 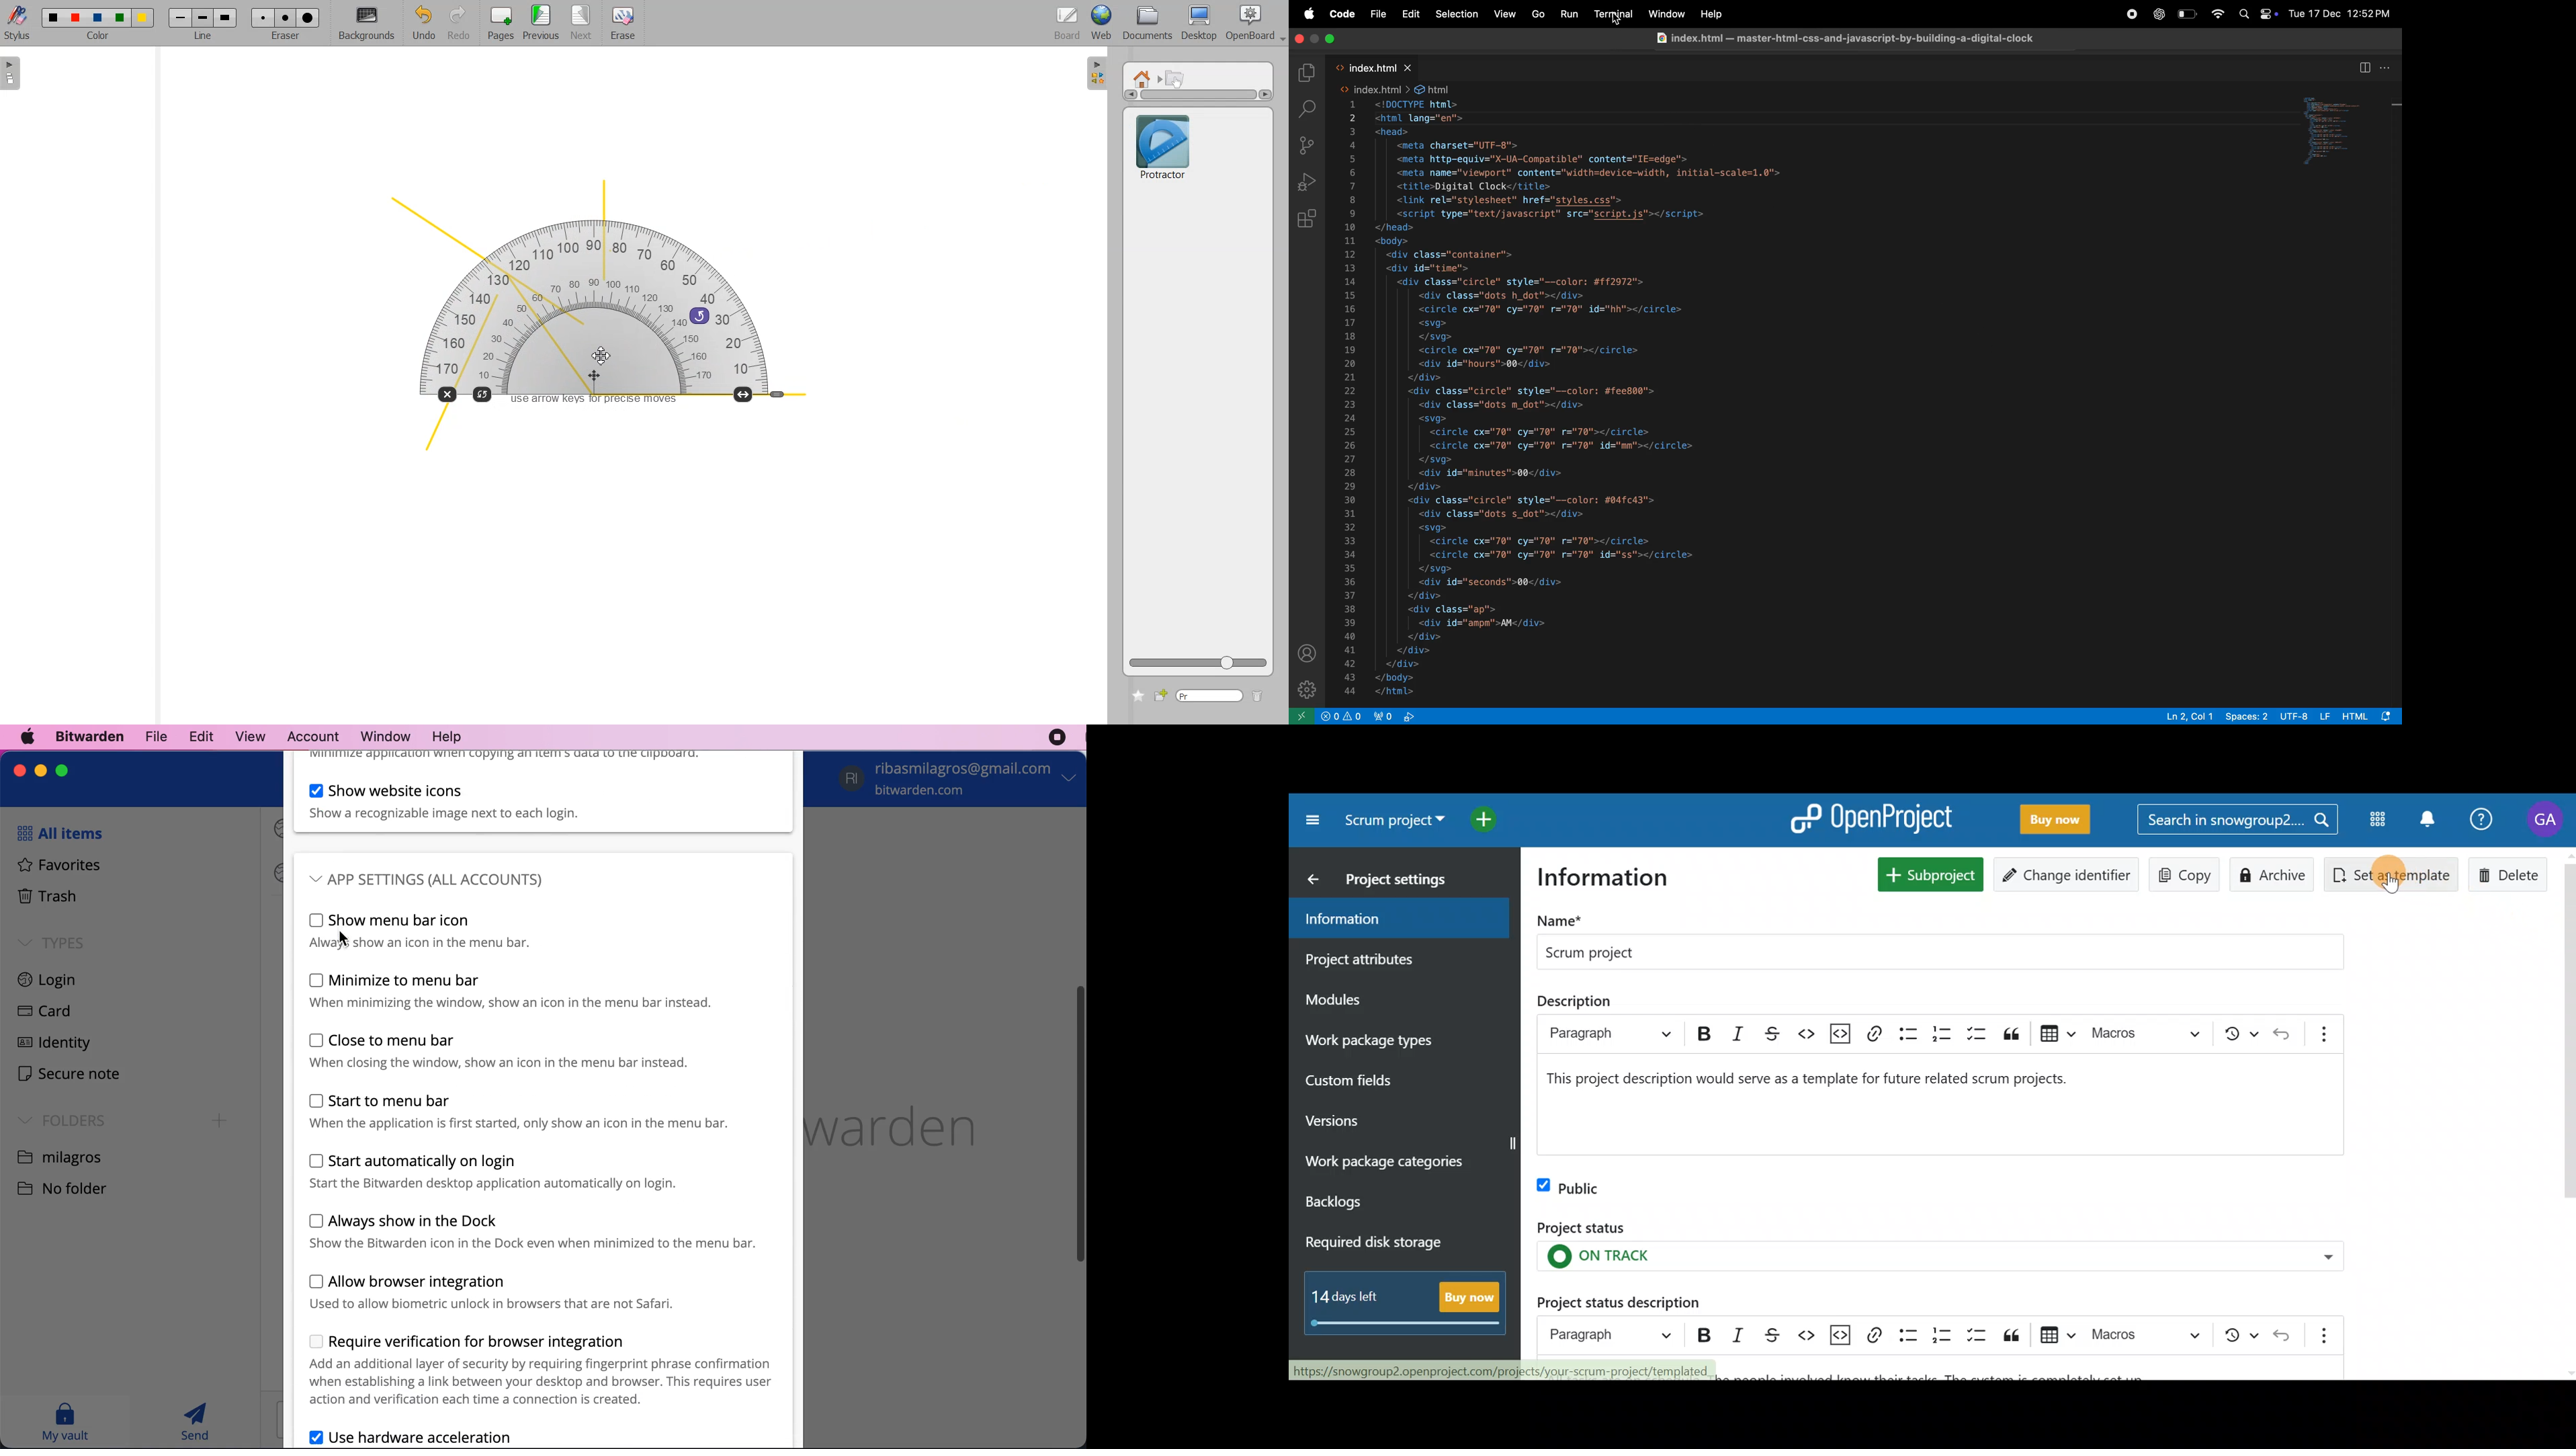 I want to click on Project status description, so click(x=1662, y=1299).